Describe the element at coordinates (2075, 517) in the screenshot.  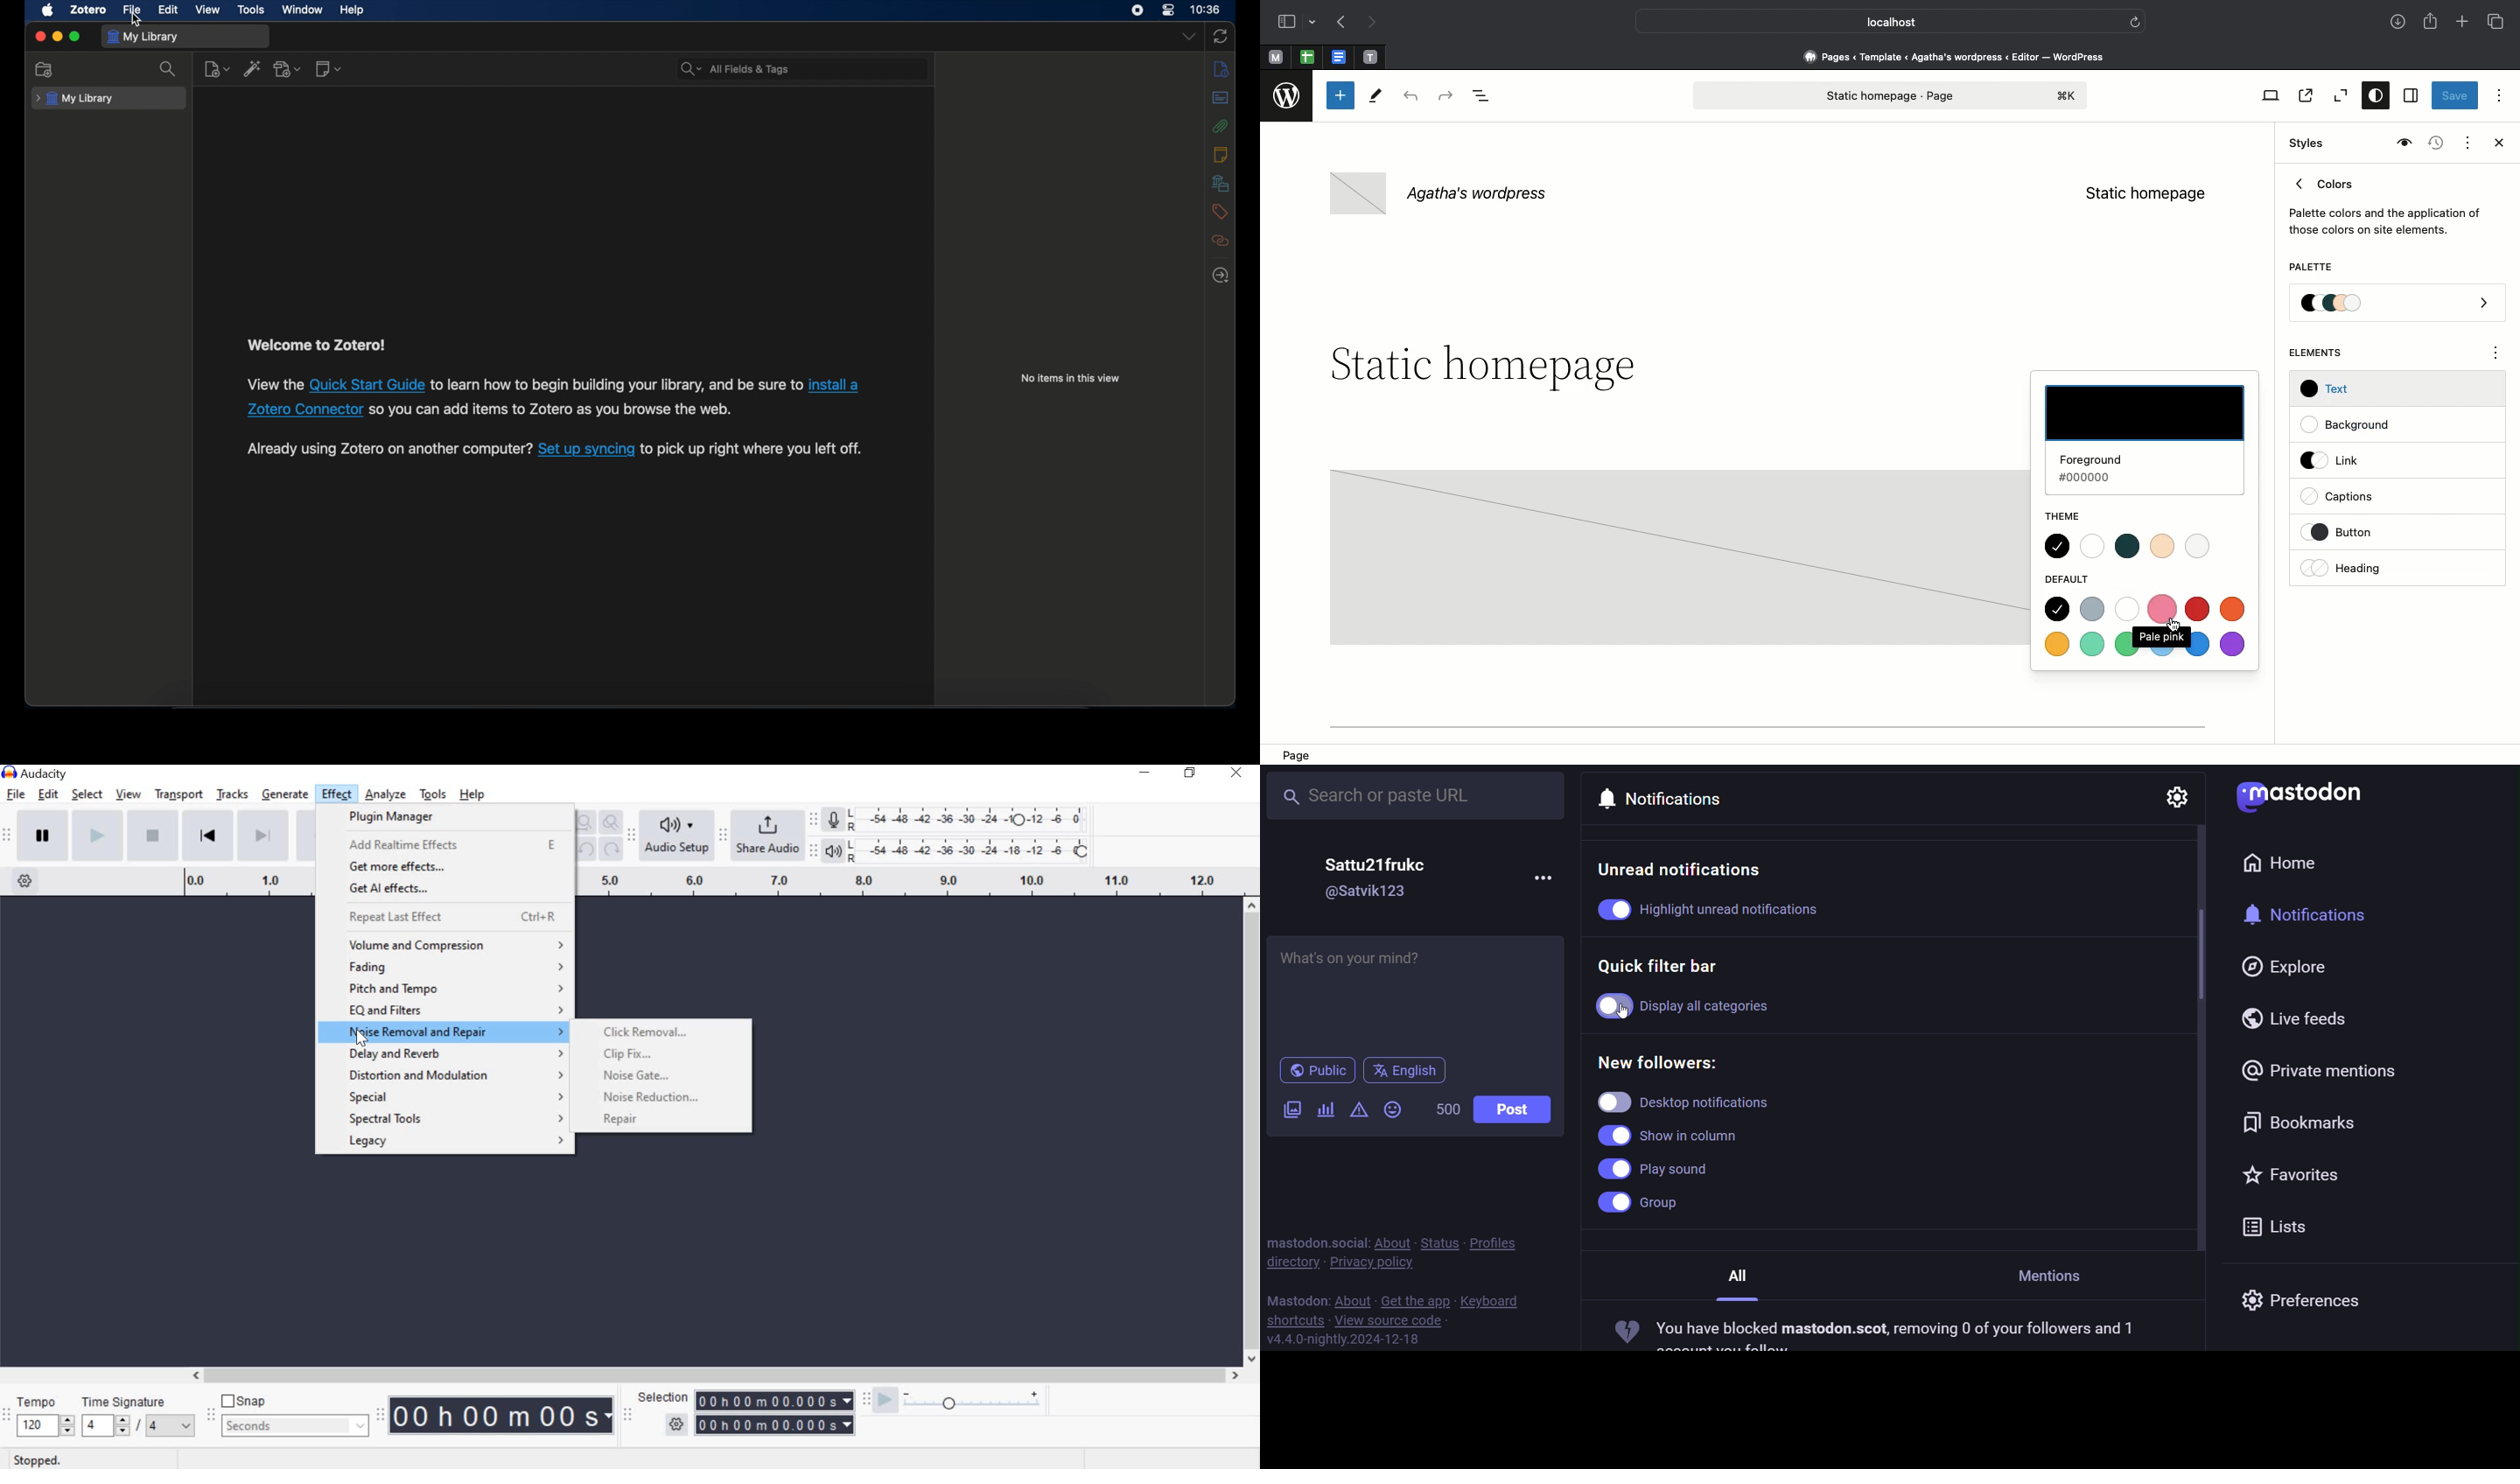
I see `Theme` at that location.